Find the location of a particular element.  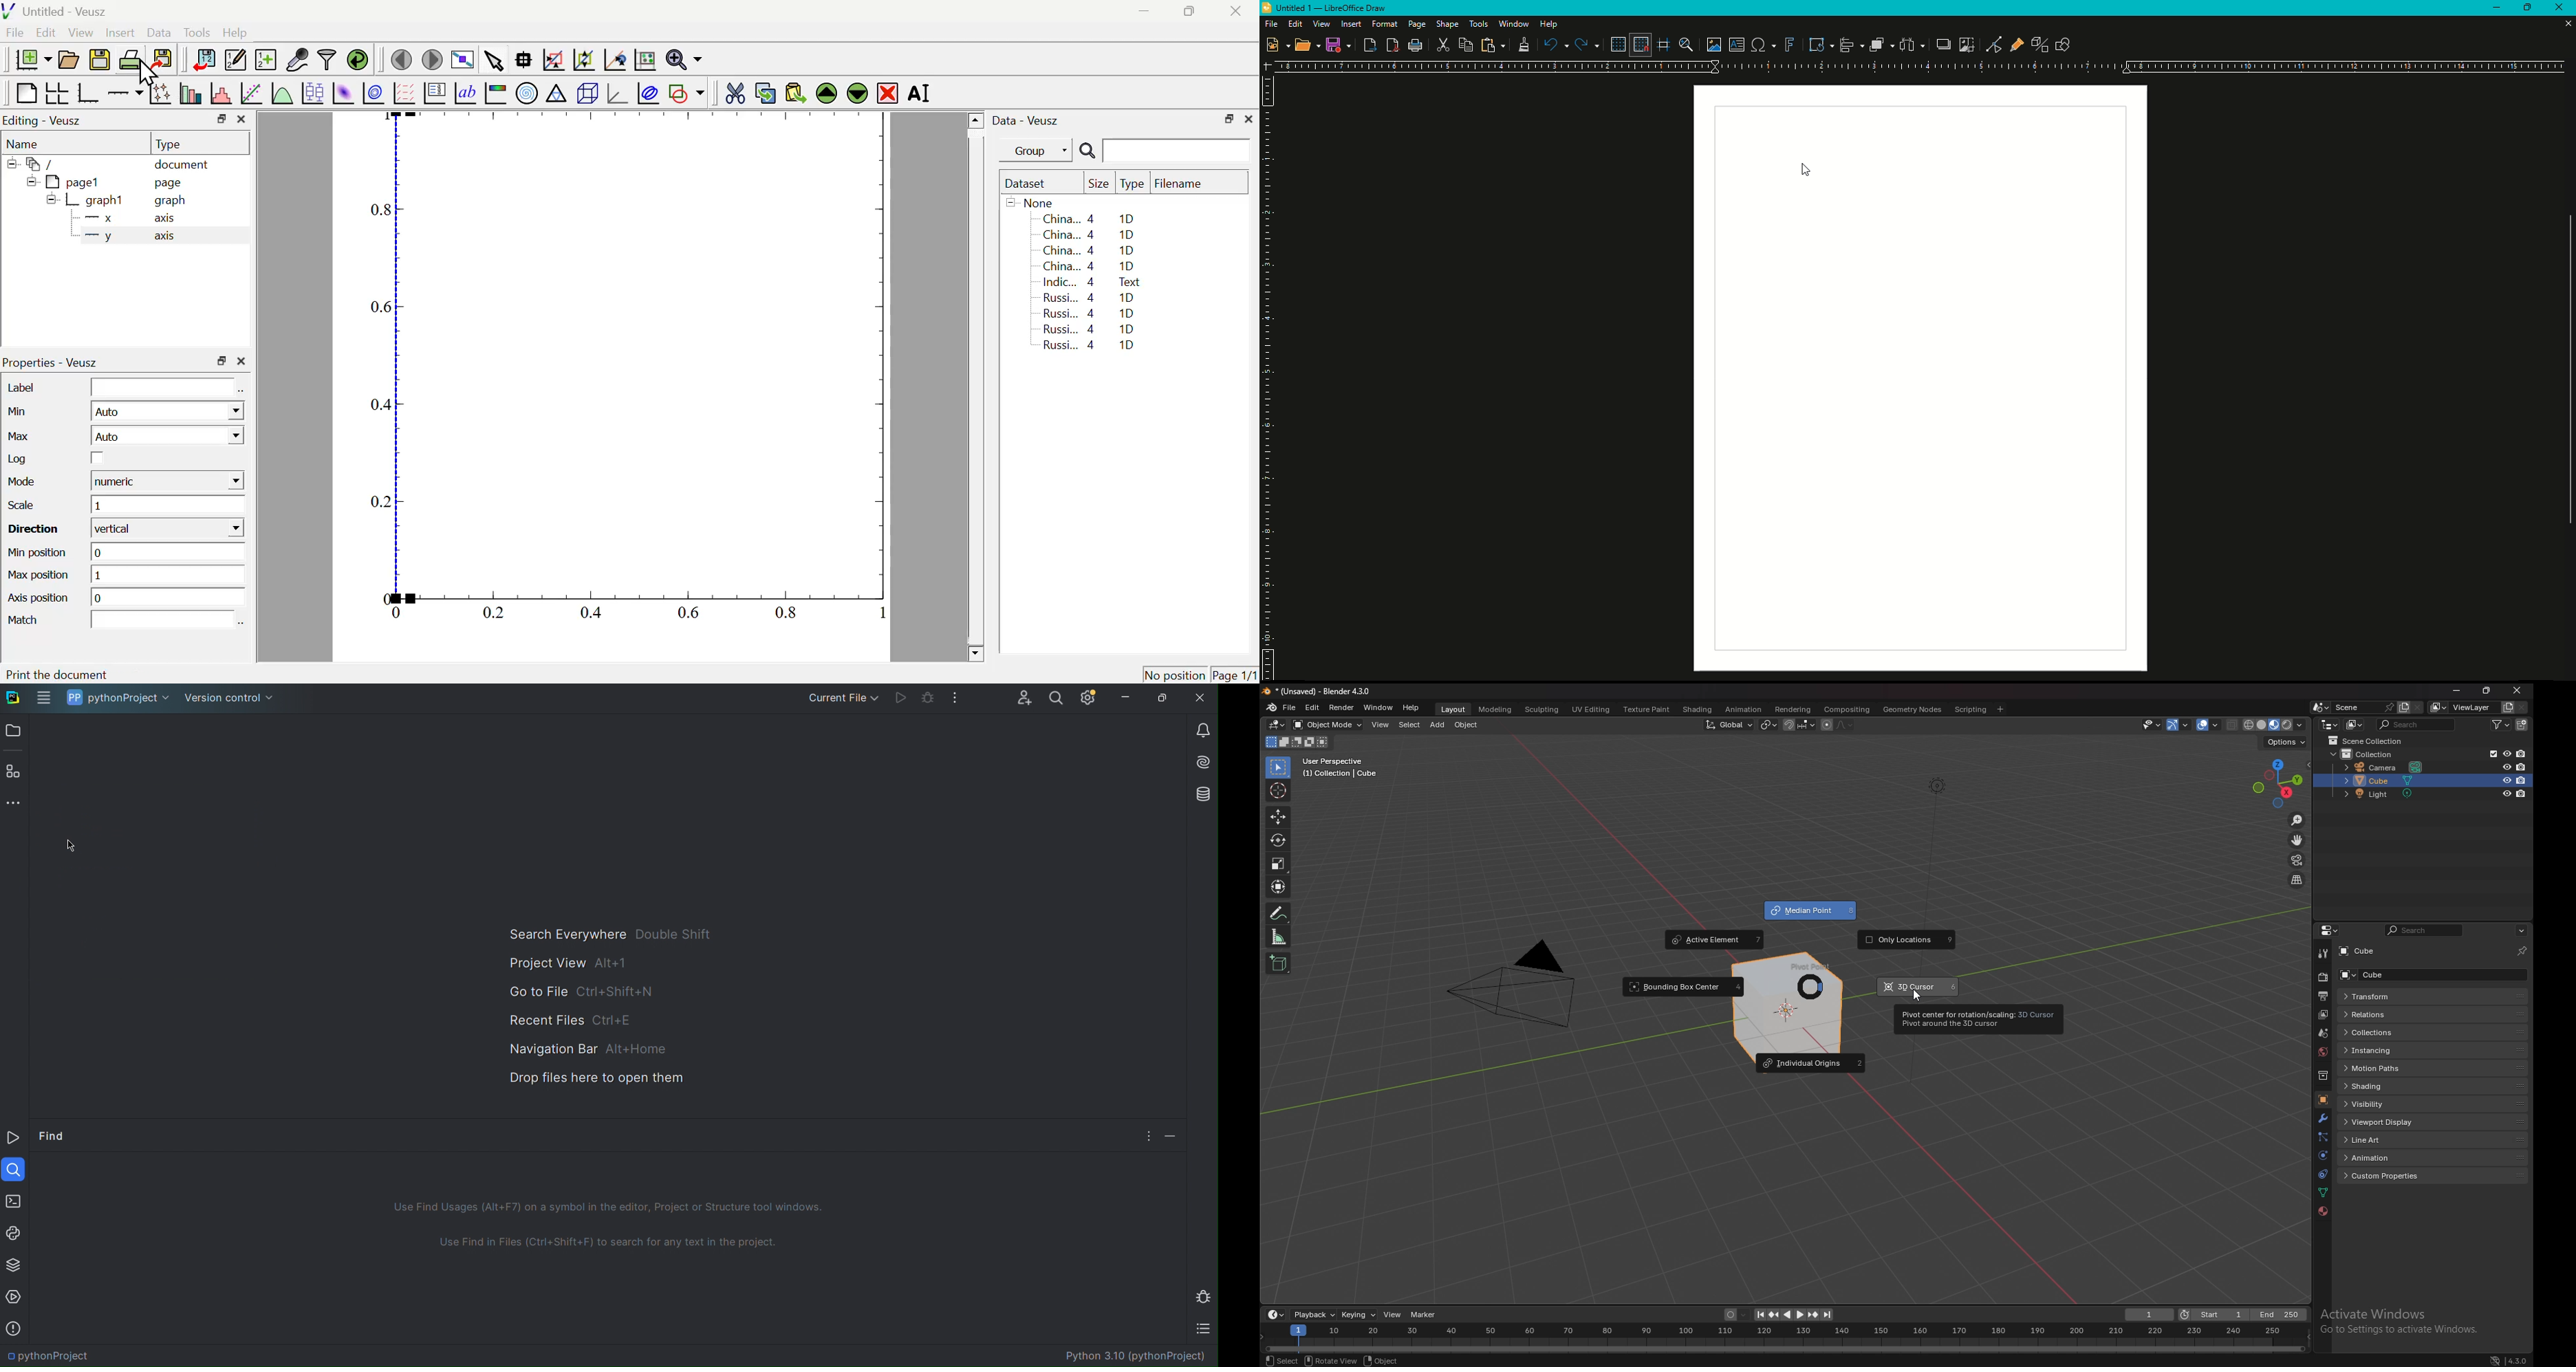

Terminal is located at coordinates (15, 1202).